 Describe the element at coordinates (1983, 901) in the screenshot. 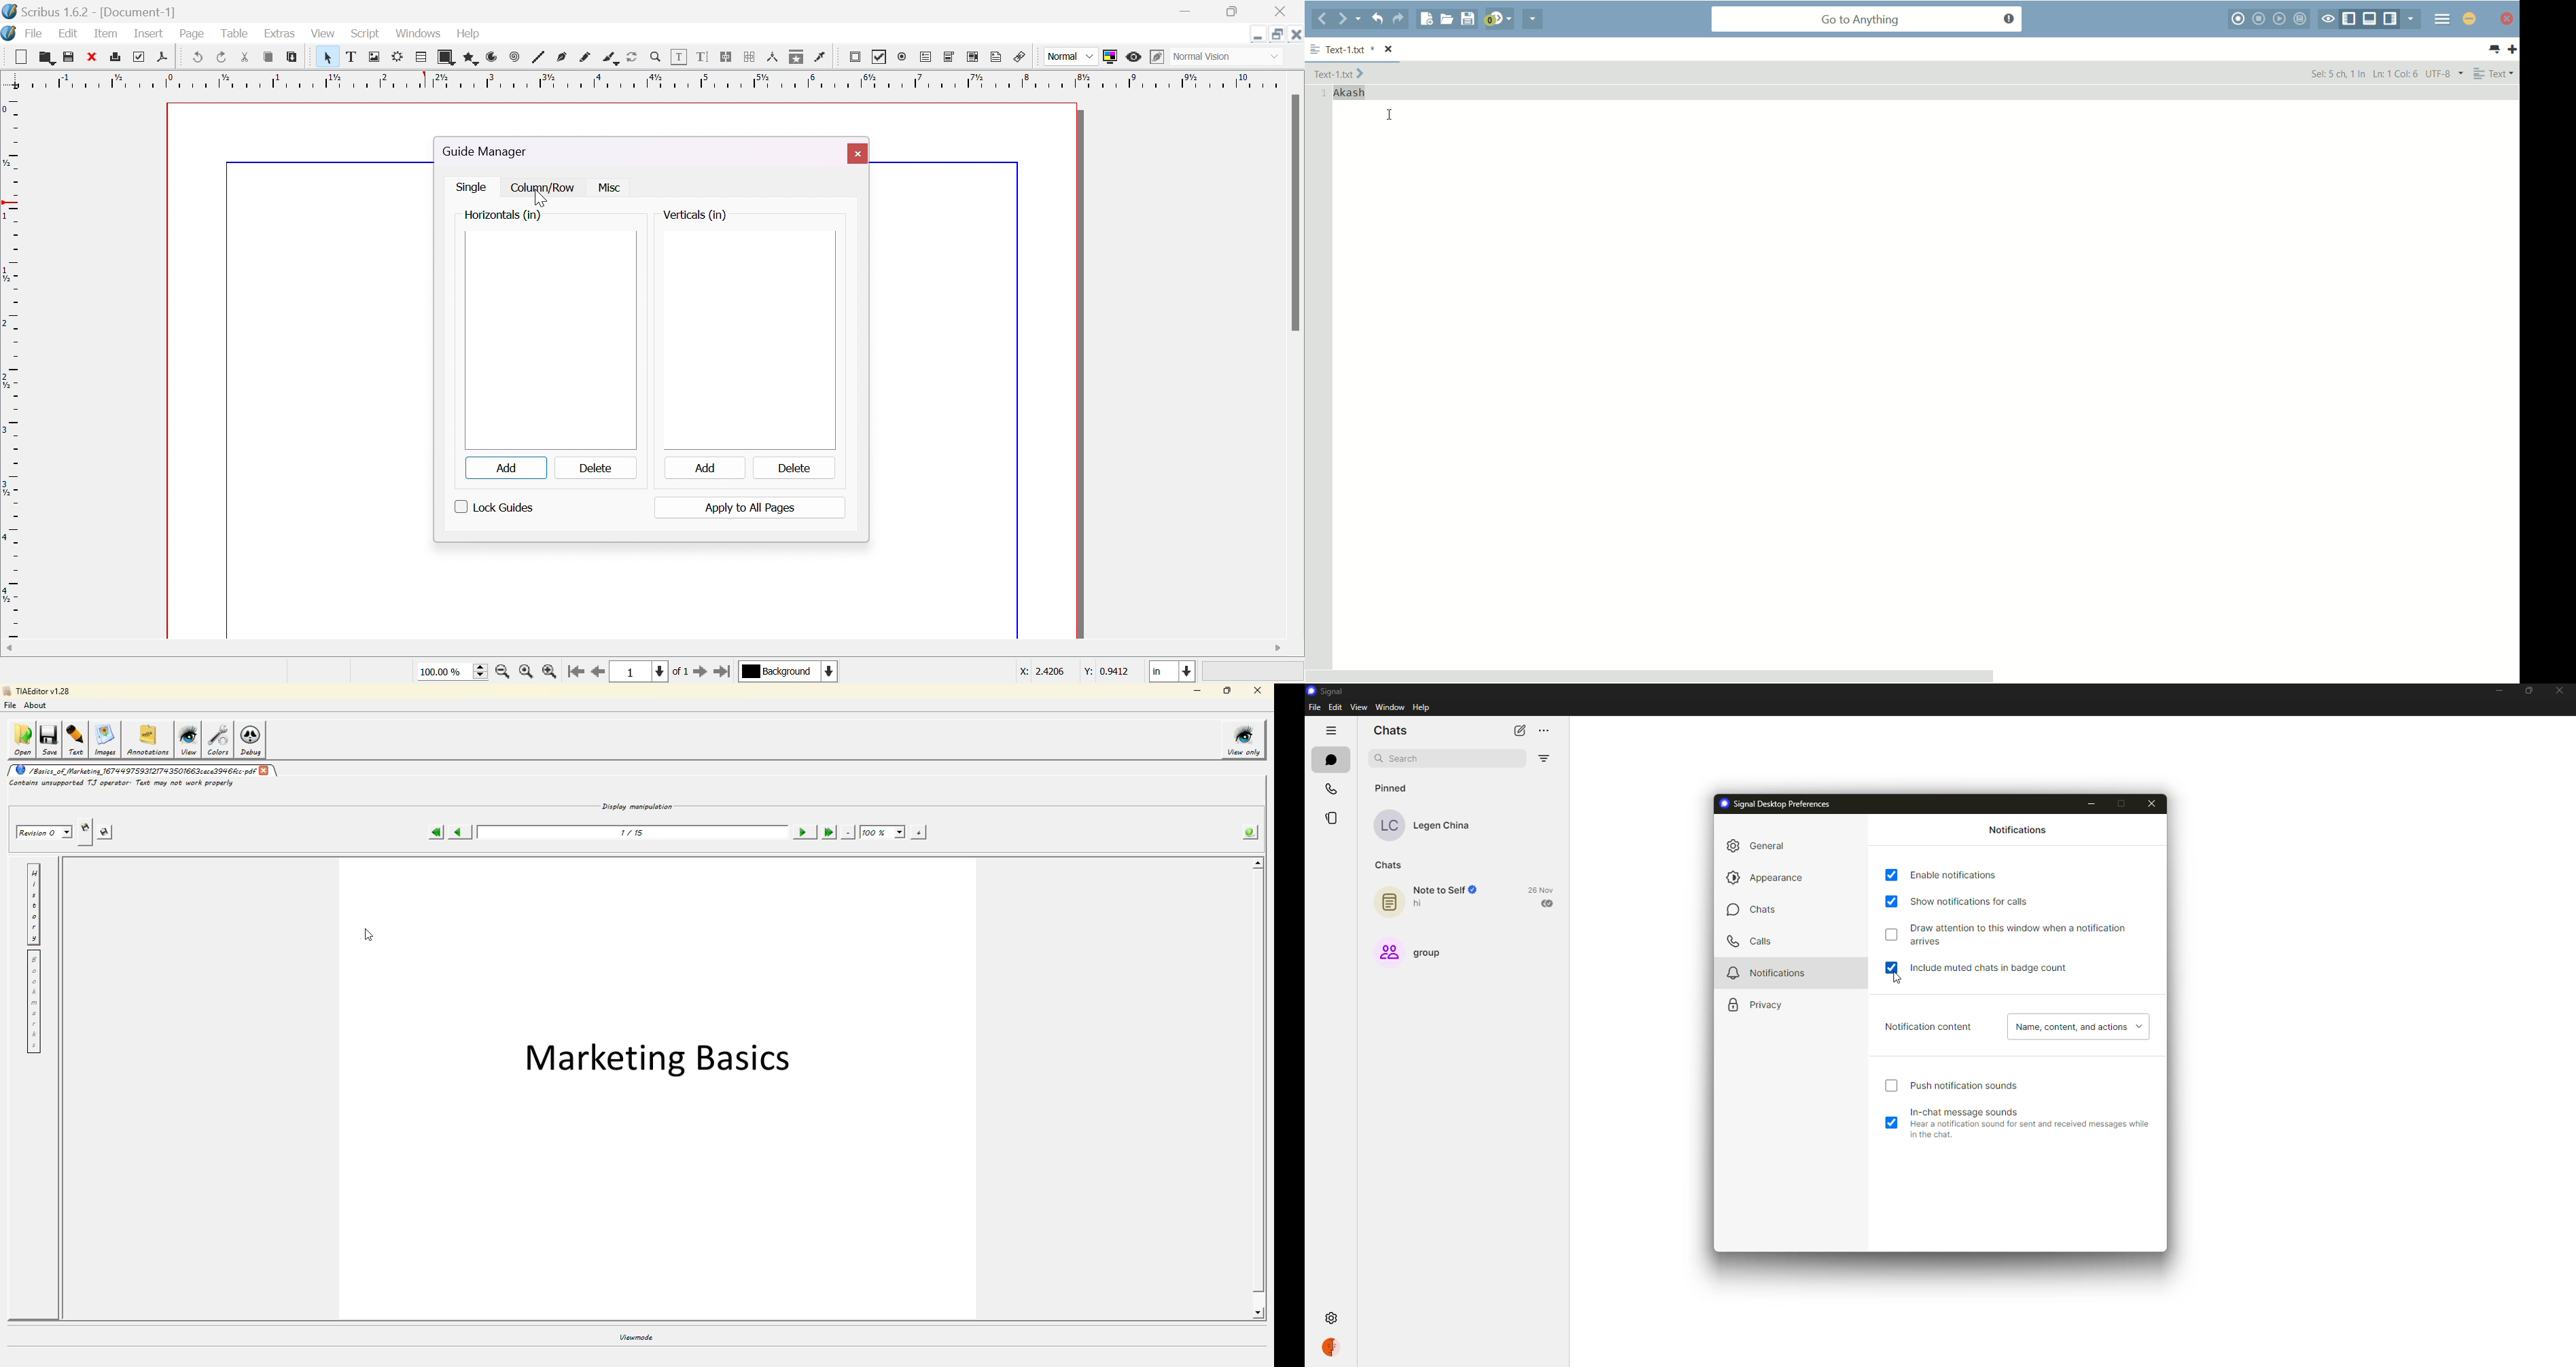

I see `show notifications for calls` at that location.